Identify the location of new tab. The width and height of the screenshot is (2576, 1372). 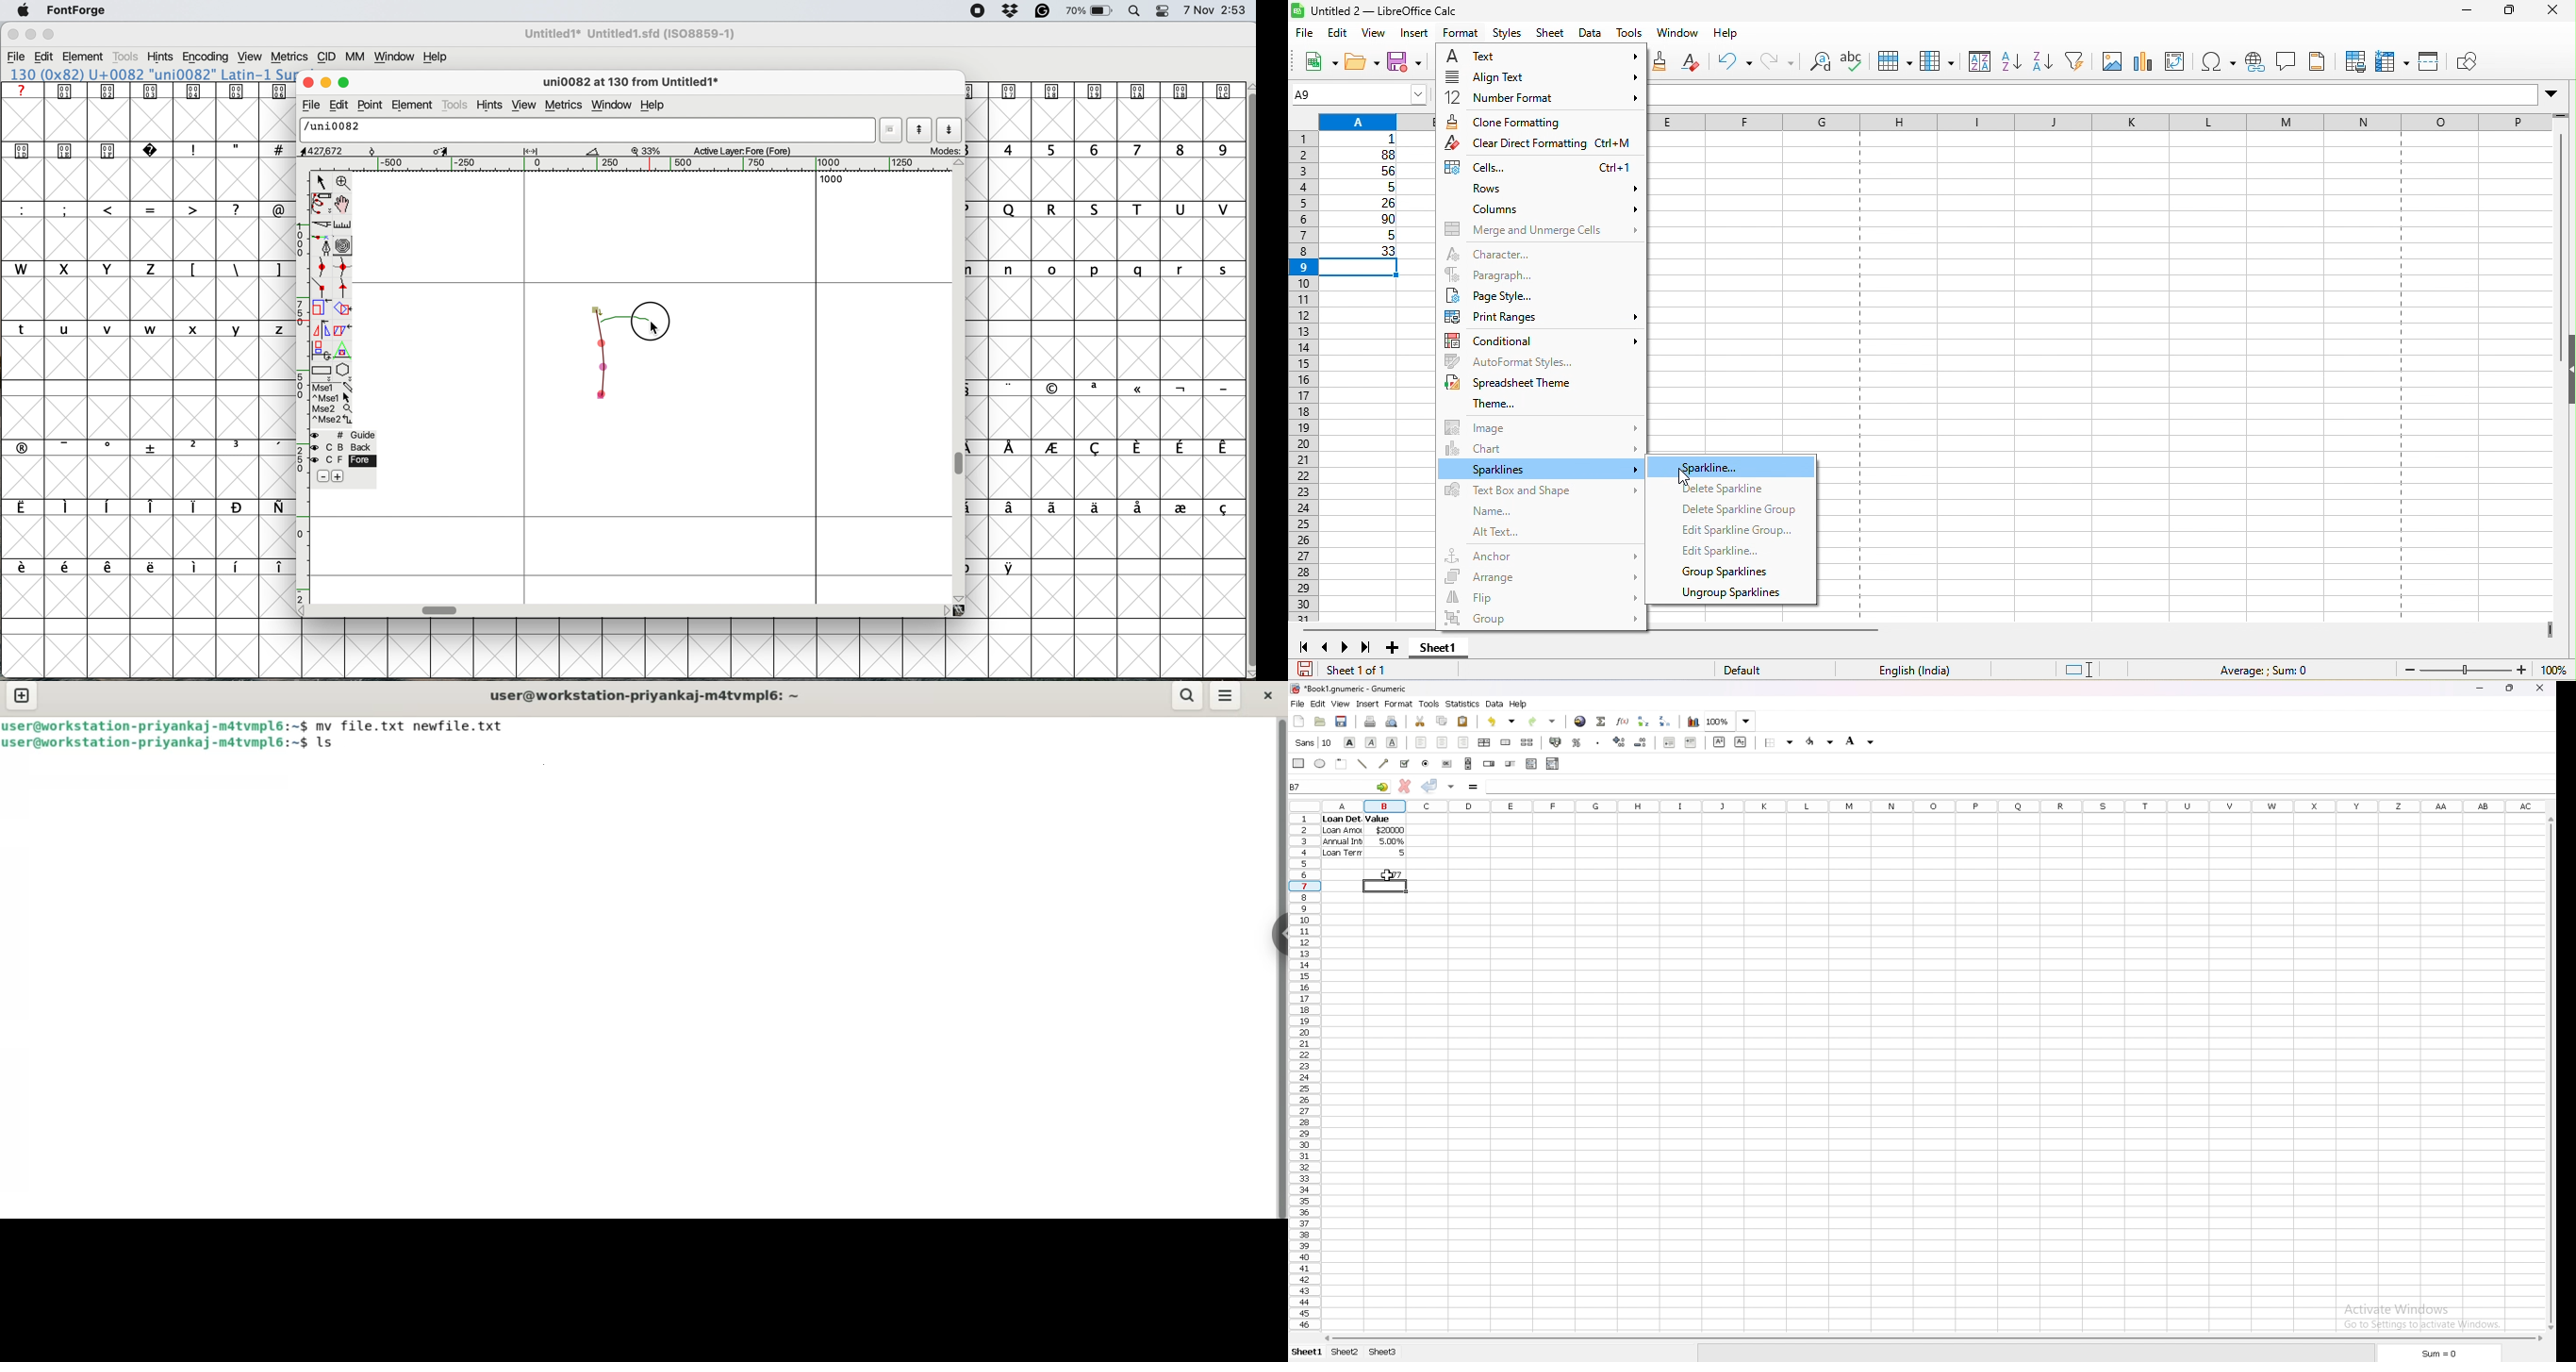
(21, 697).